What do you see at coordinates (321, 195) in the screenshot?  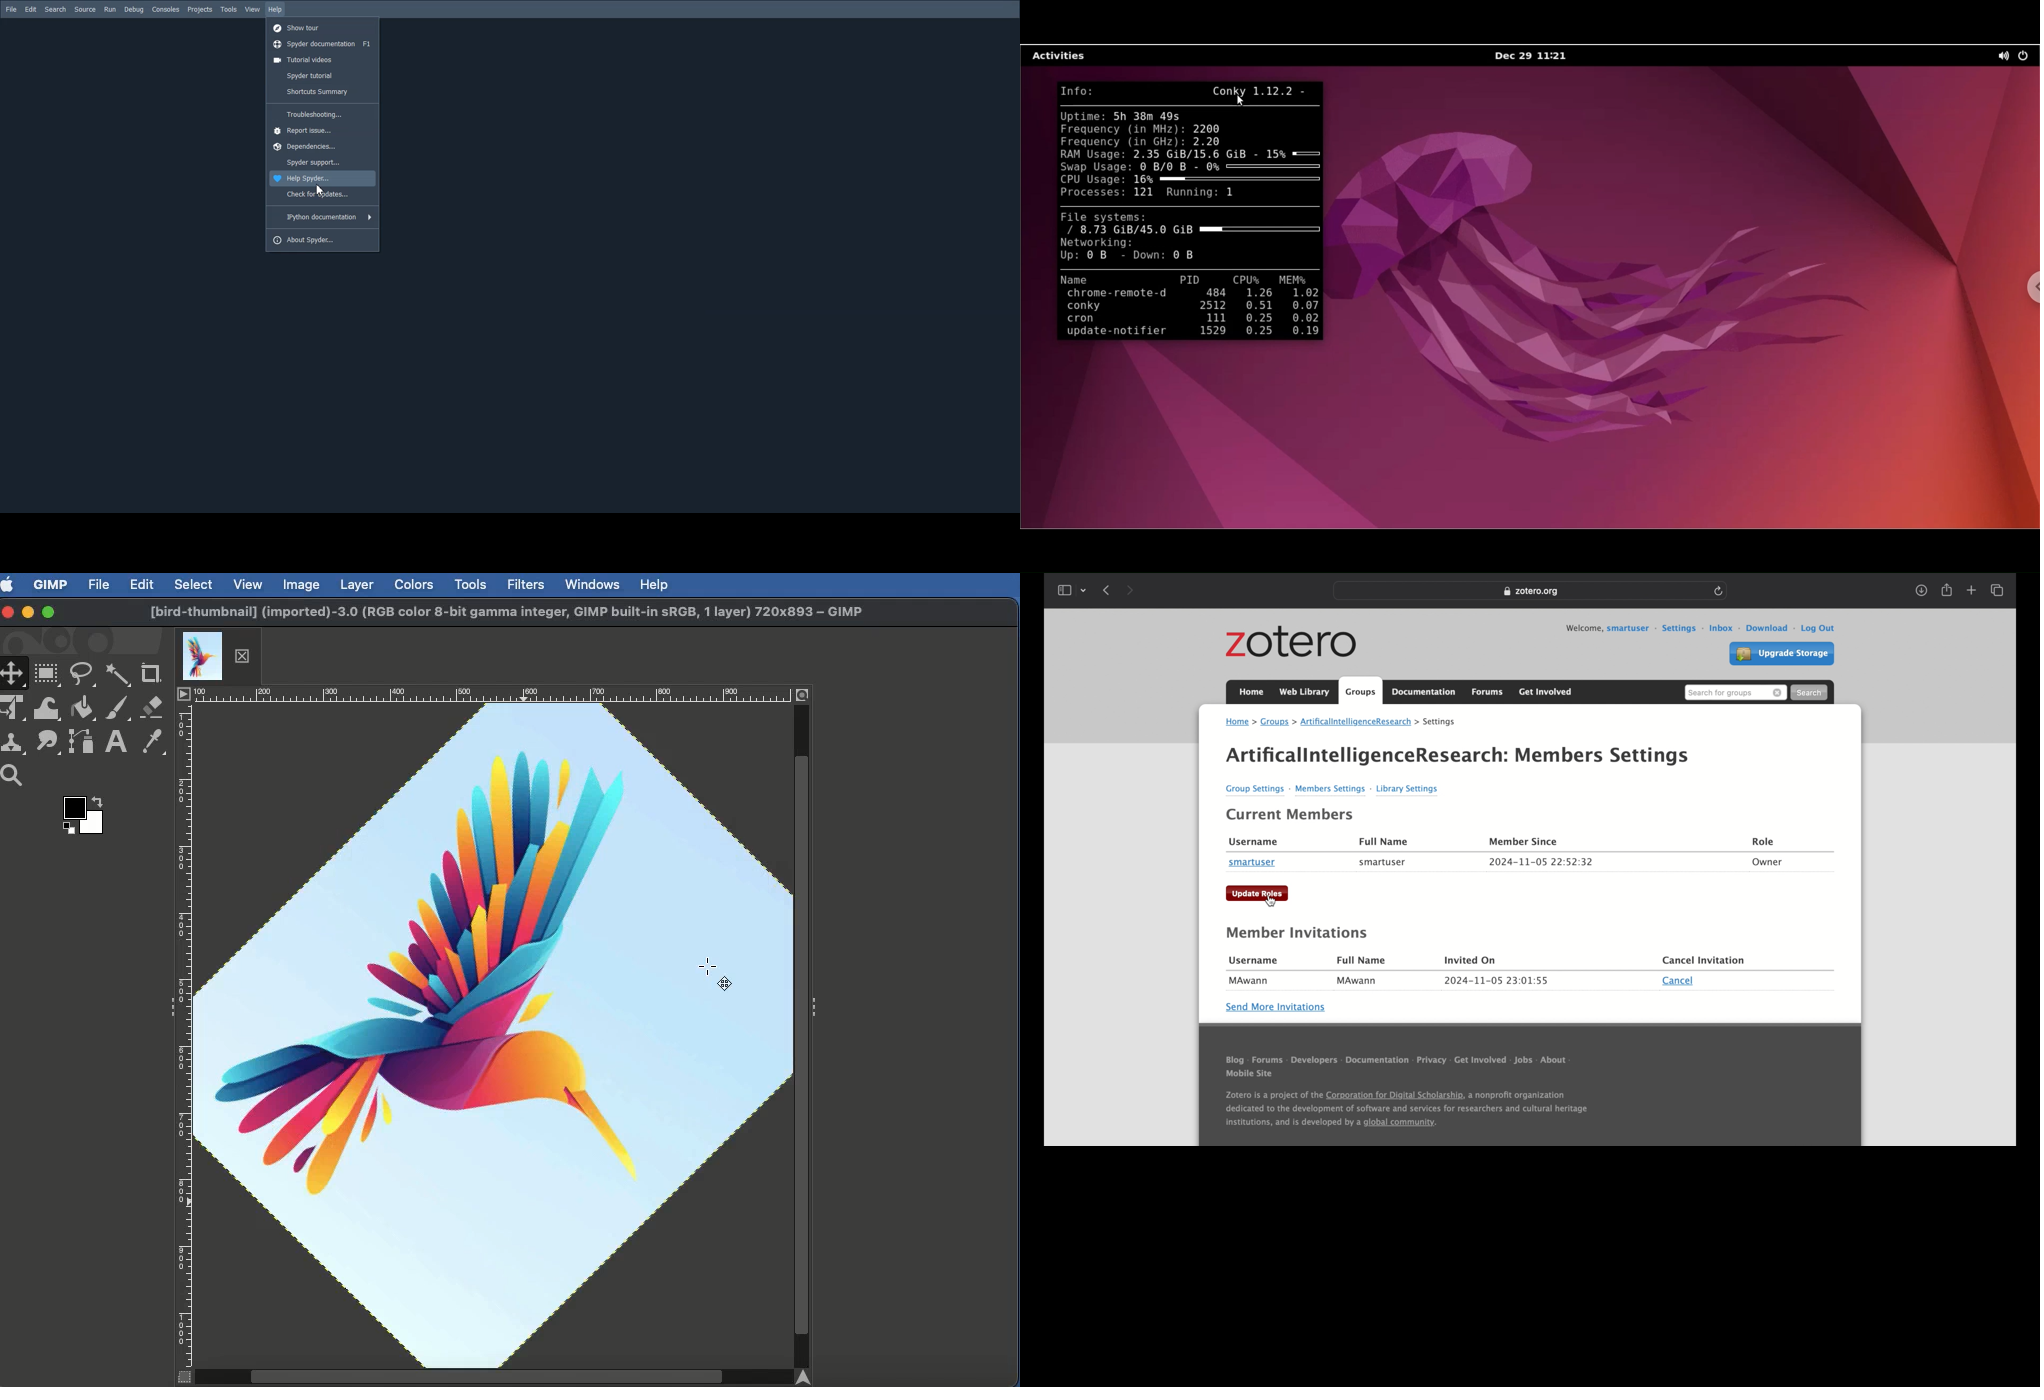 I see `Check for updates` at bounding box center [321, 195].